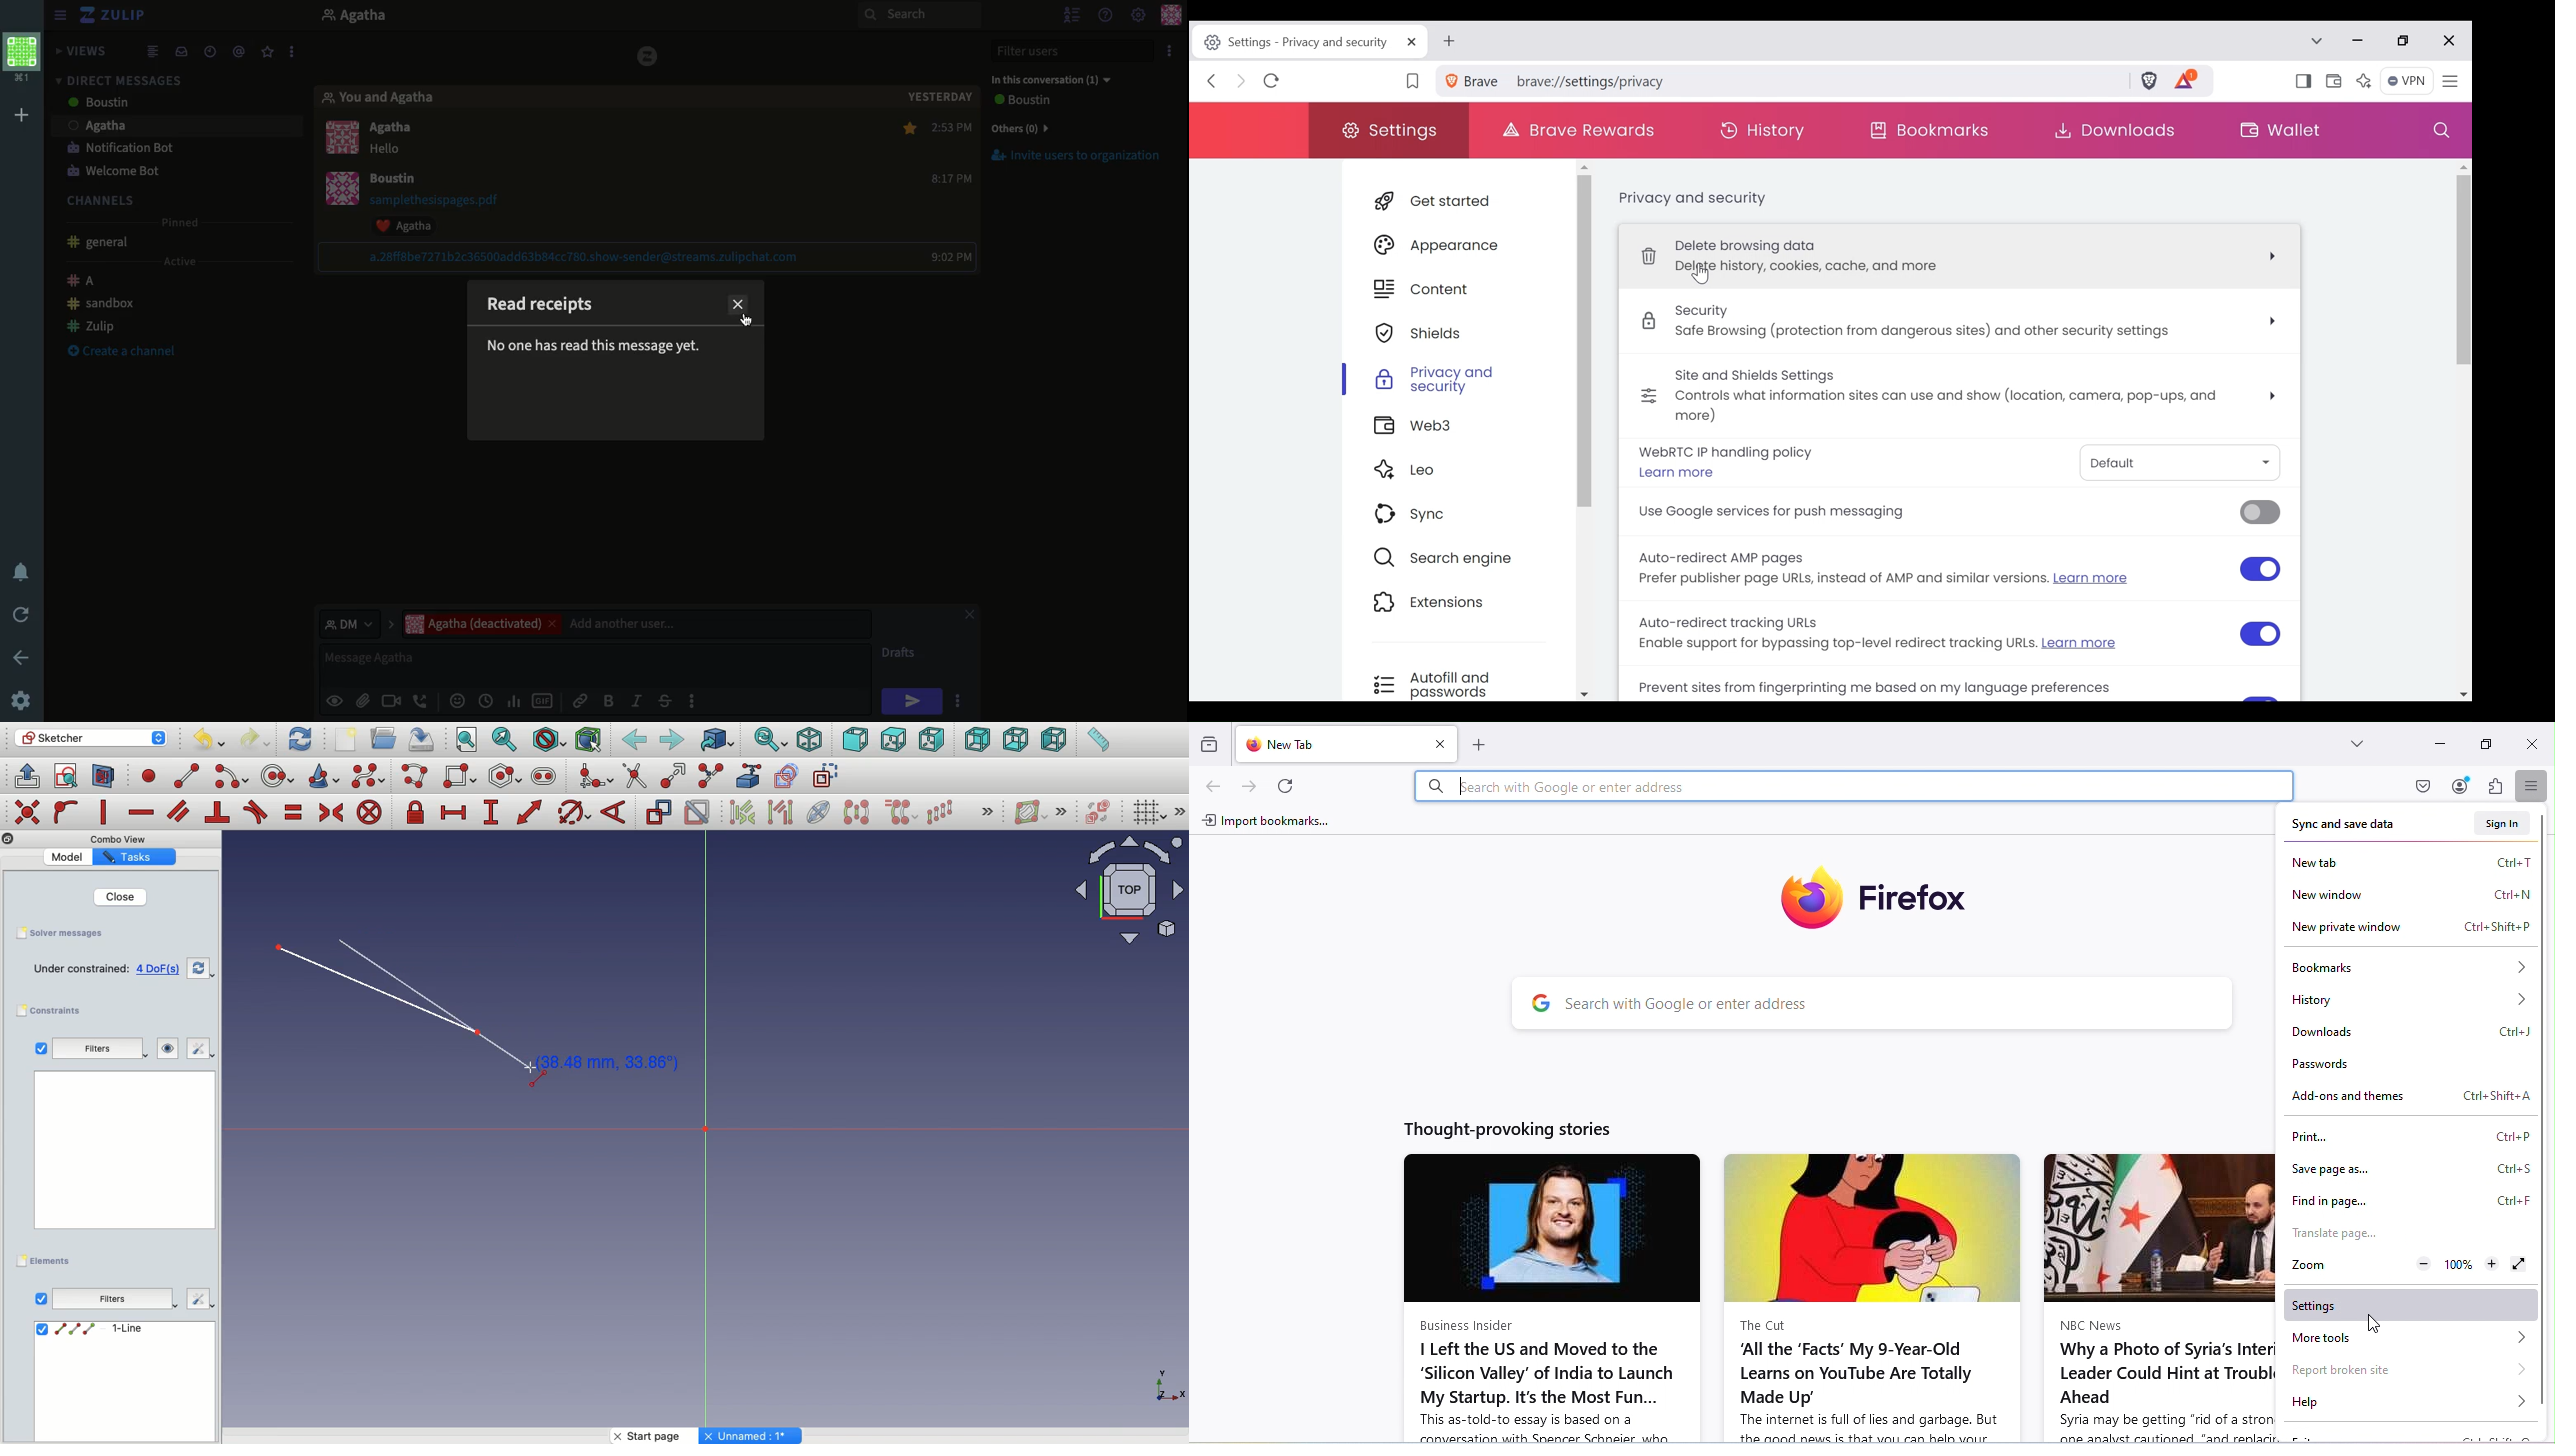 The width and height of the screenshot is (2576, 1456). Describe the element at coordinates (985, 810) in the screenshot. I see `` at that location.